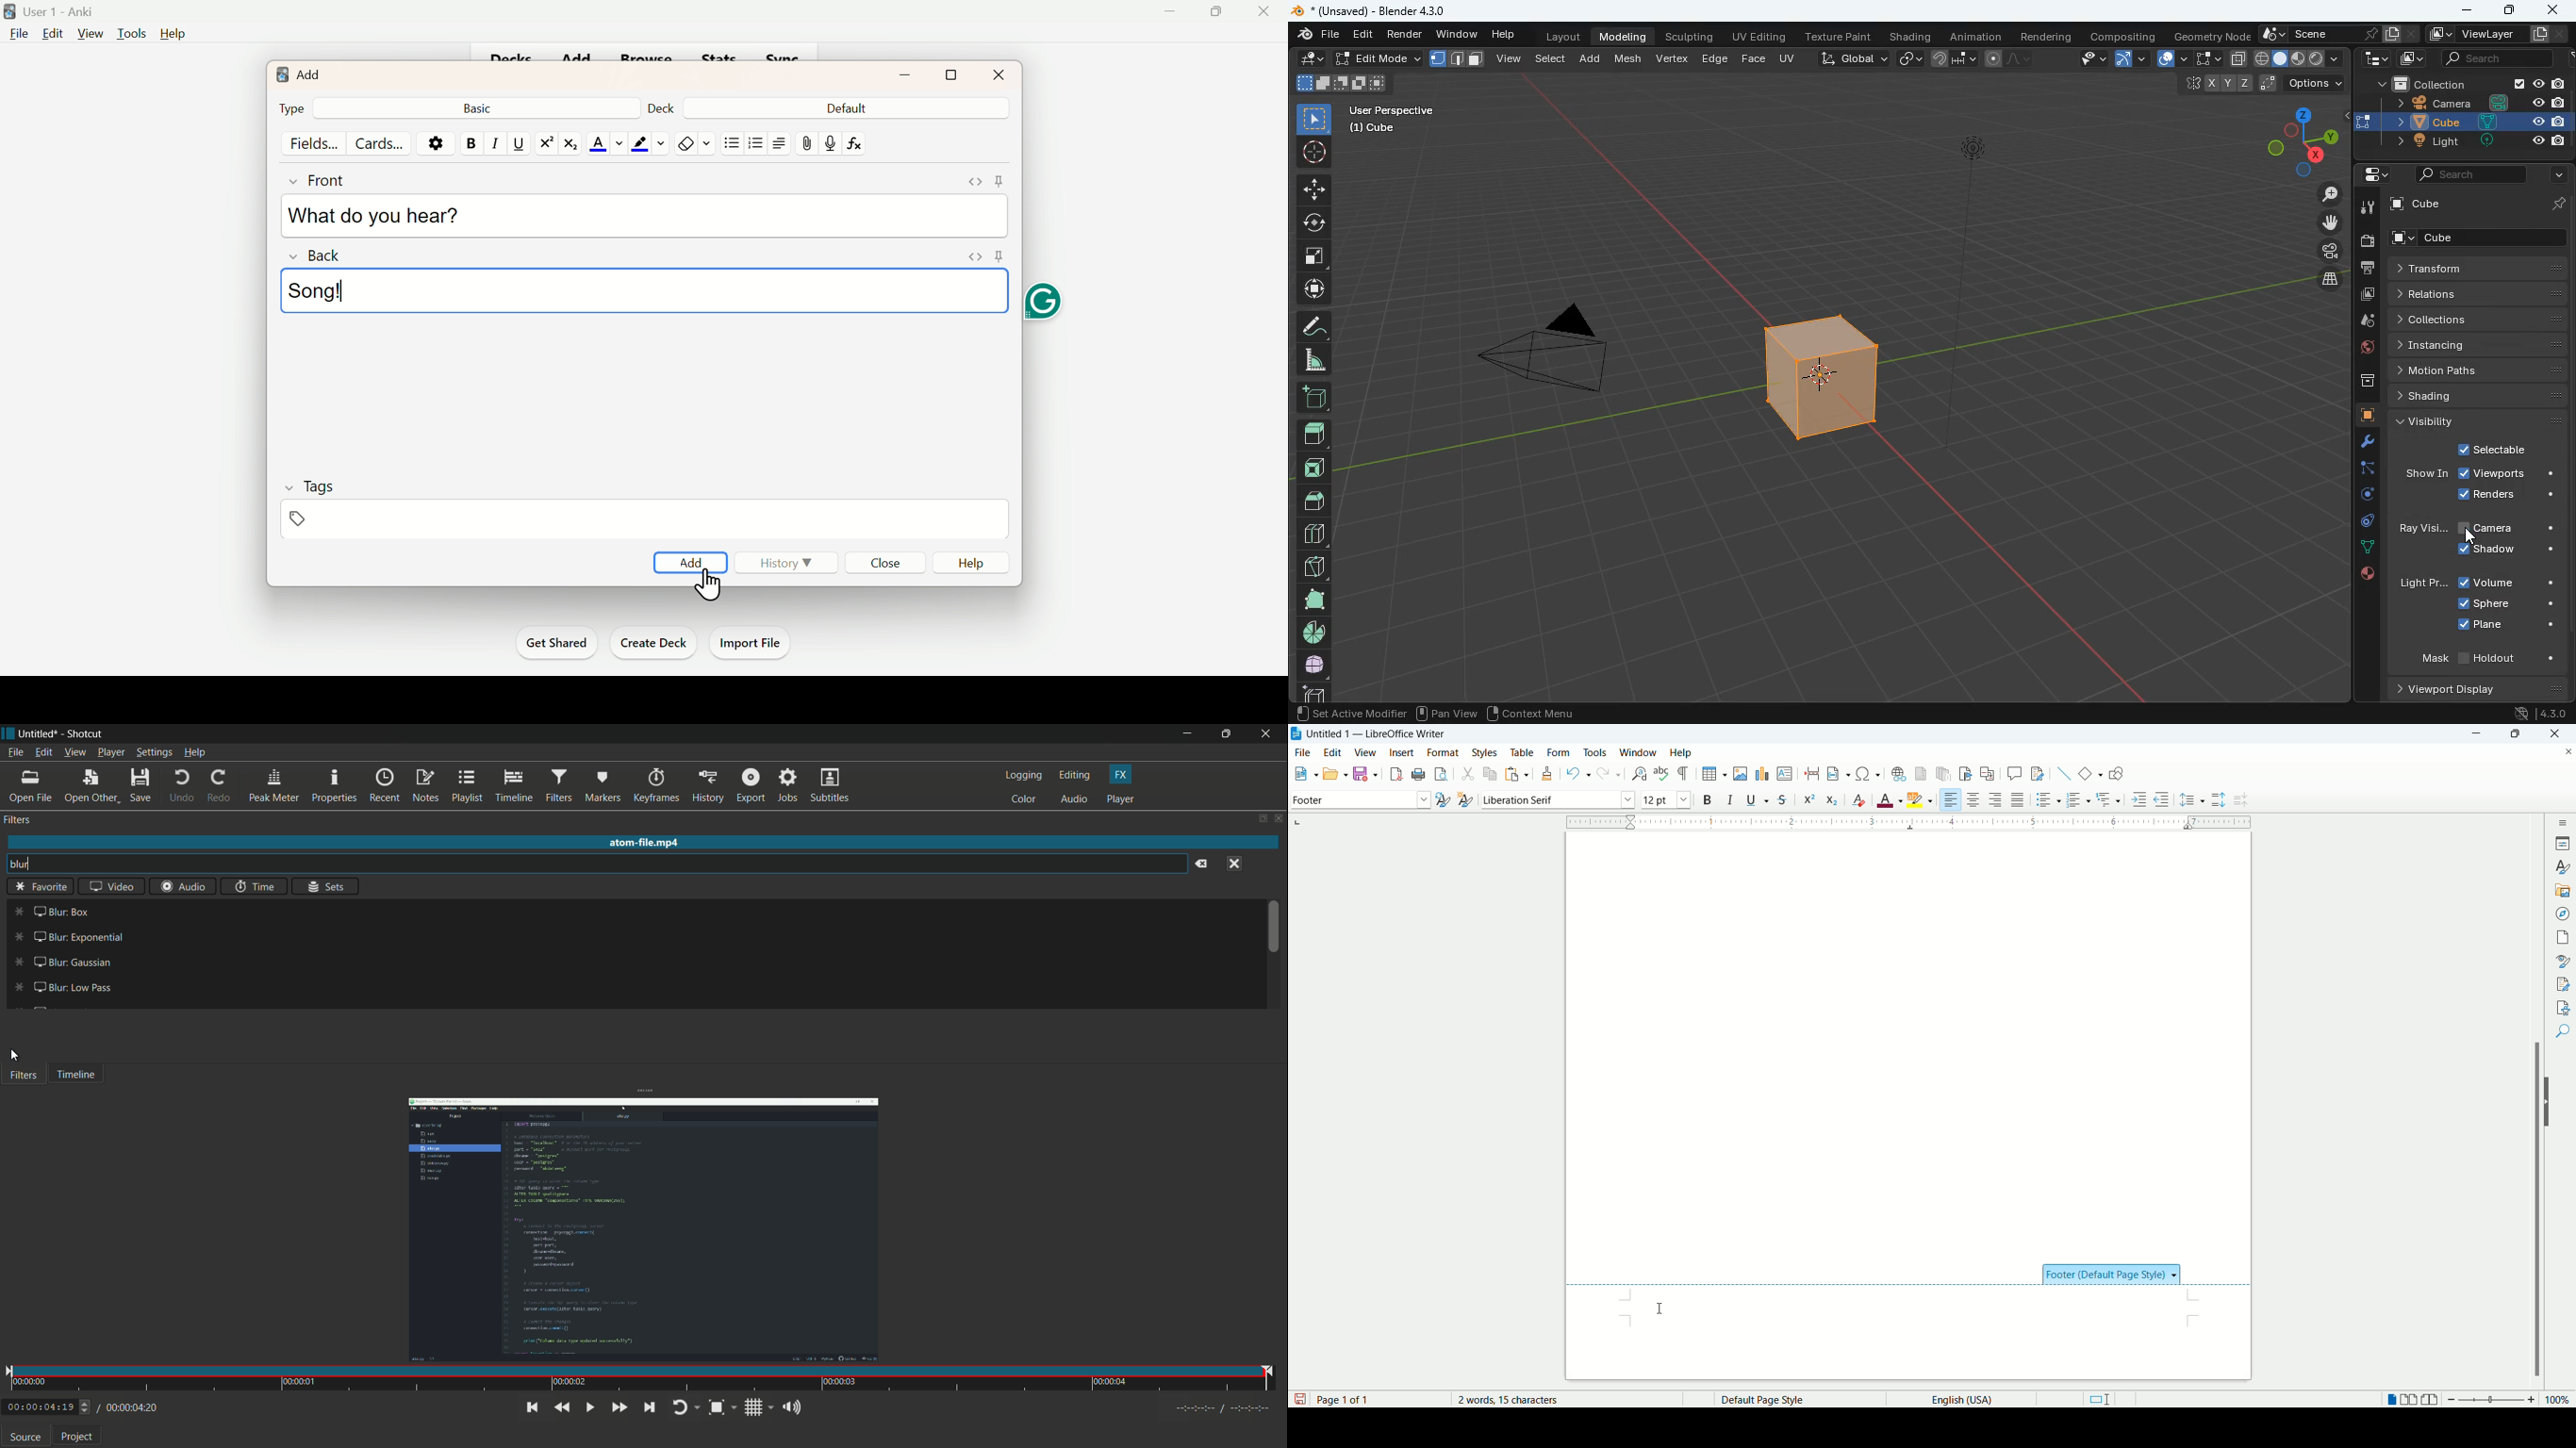 This screenshot has height=1456, width=2576. I want to click on save, so click(1367, 773).